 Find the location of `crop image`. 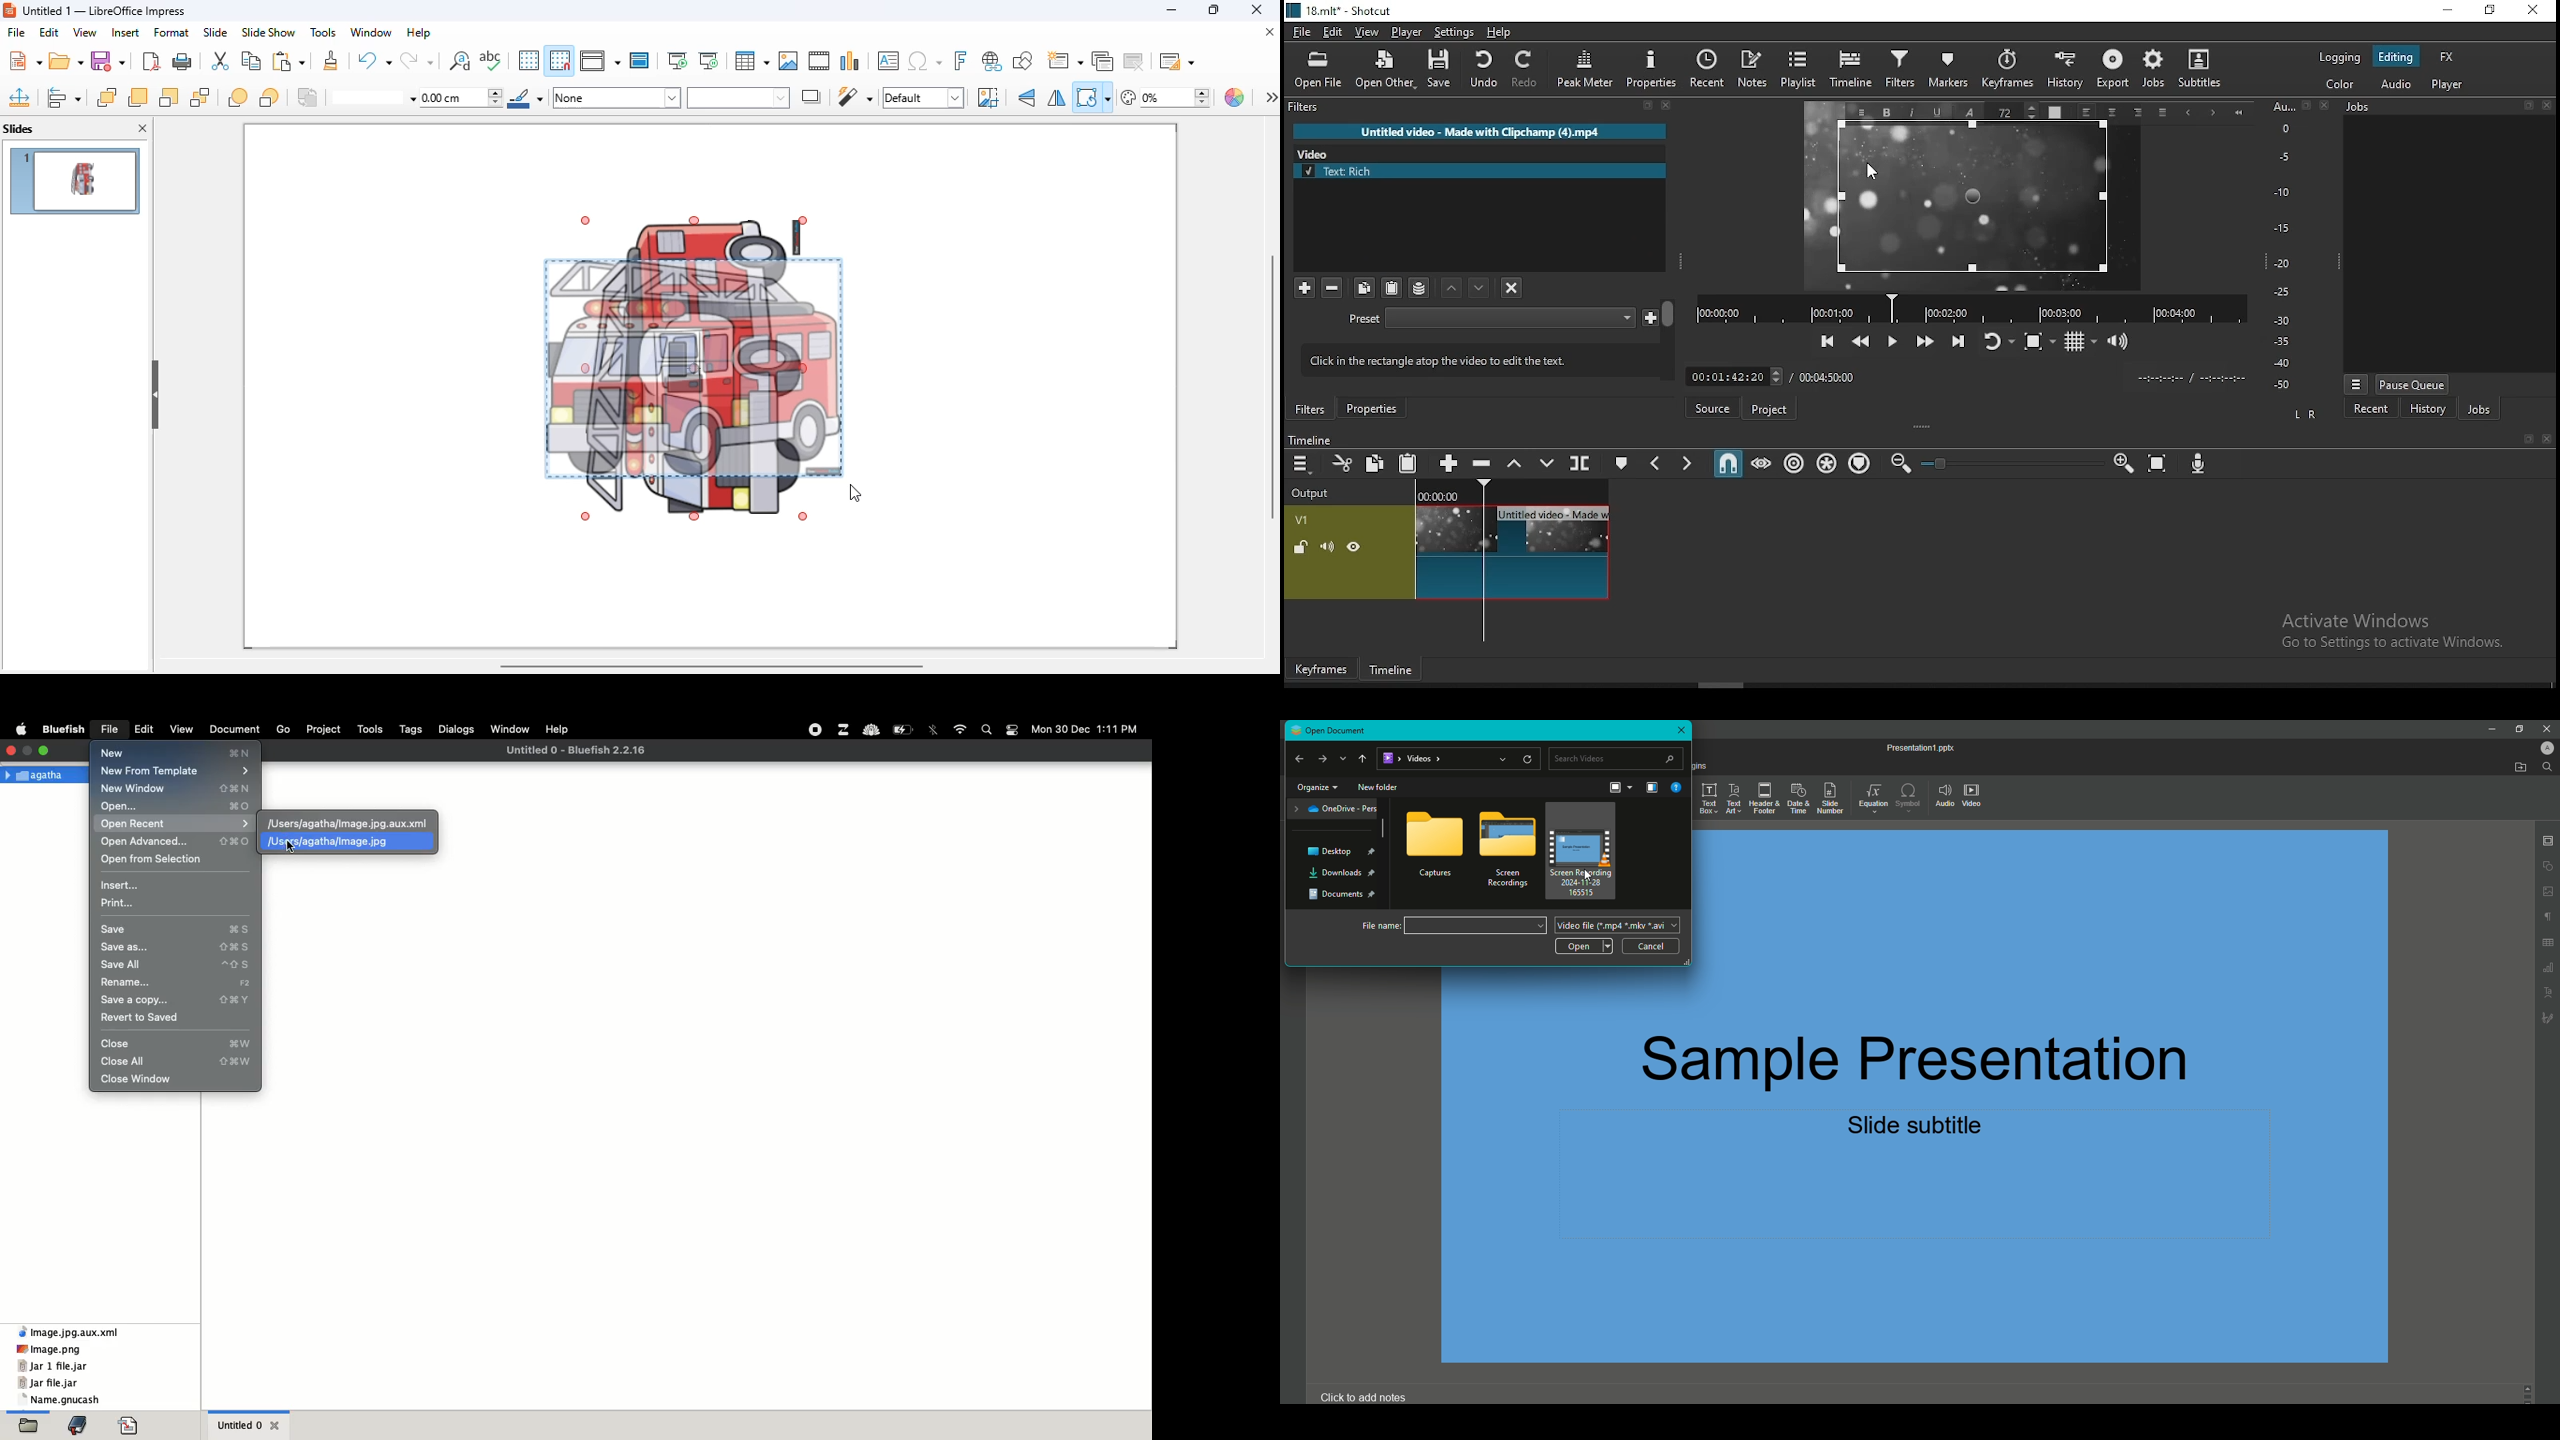

crop image is located at coordinates (988, 97).